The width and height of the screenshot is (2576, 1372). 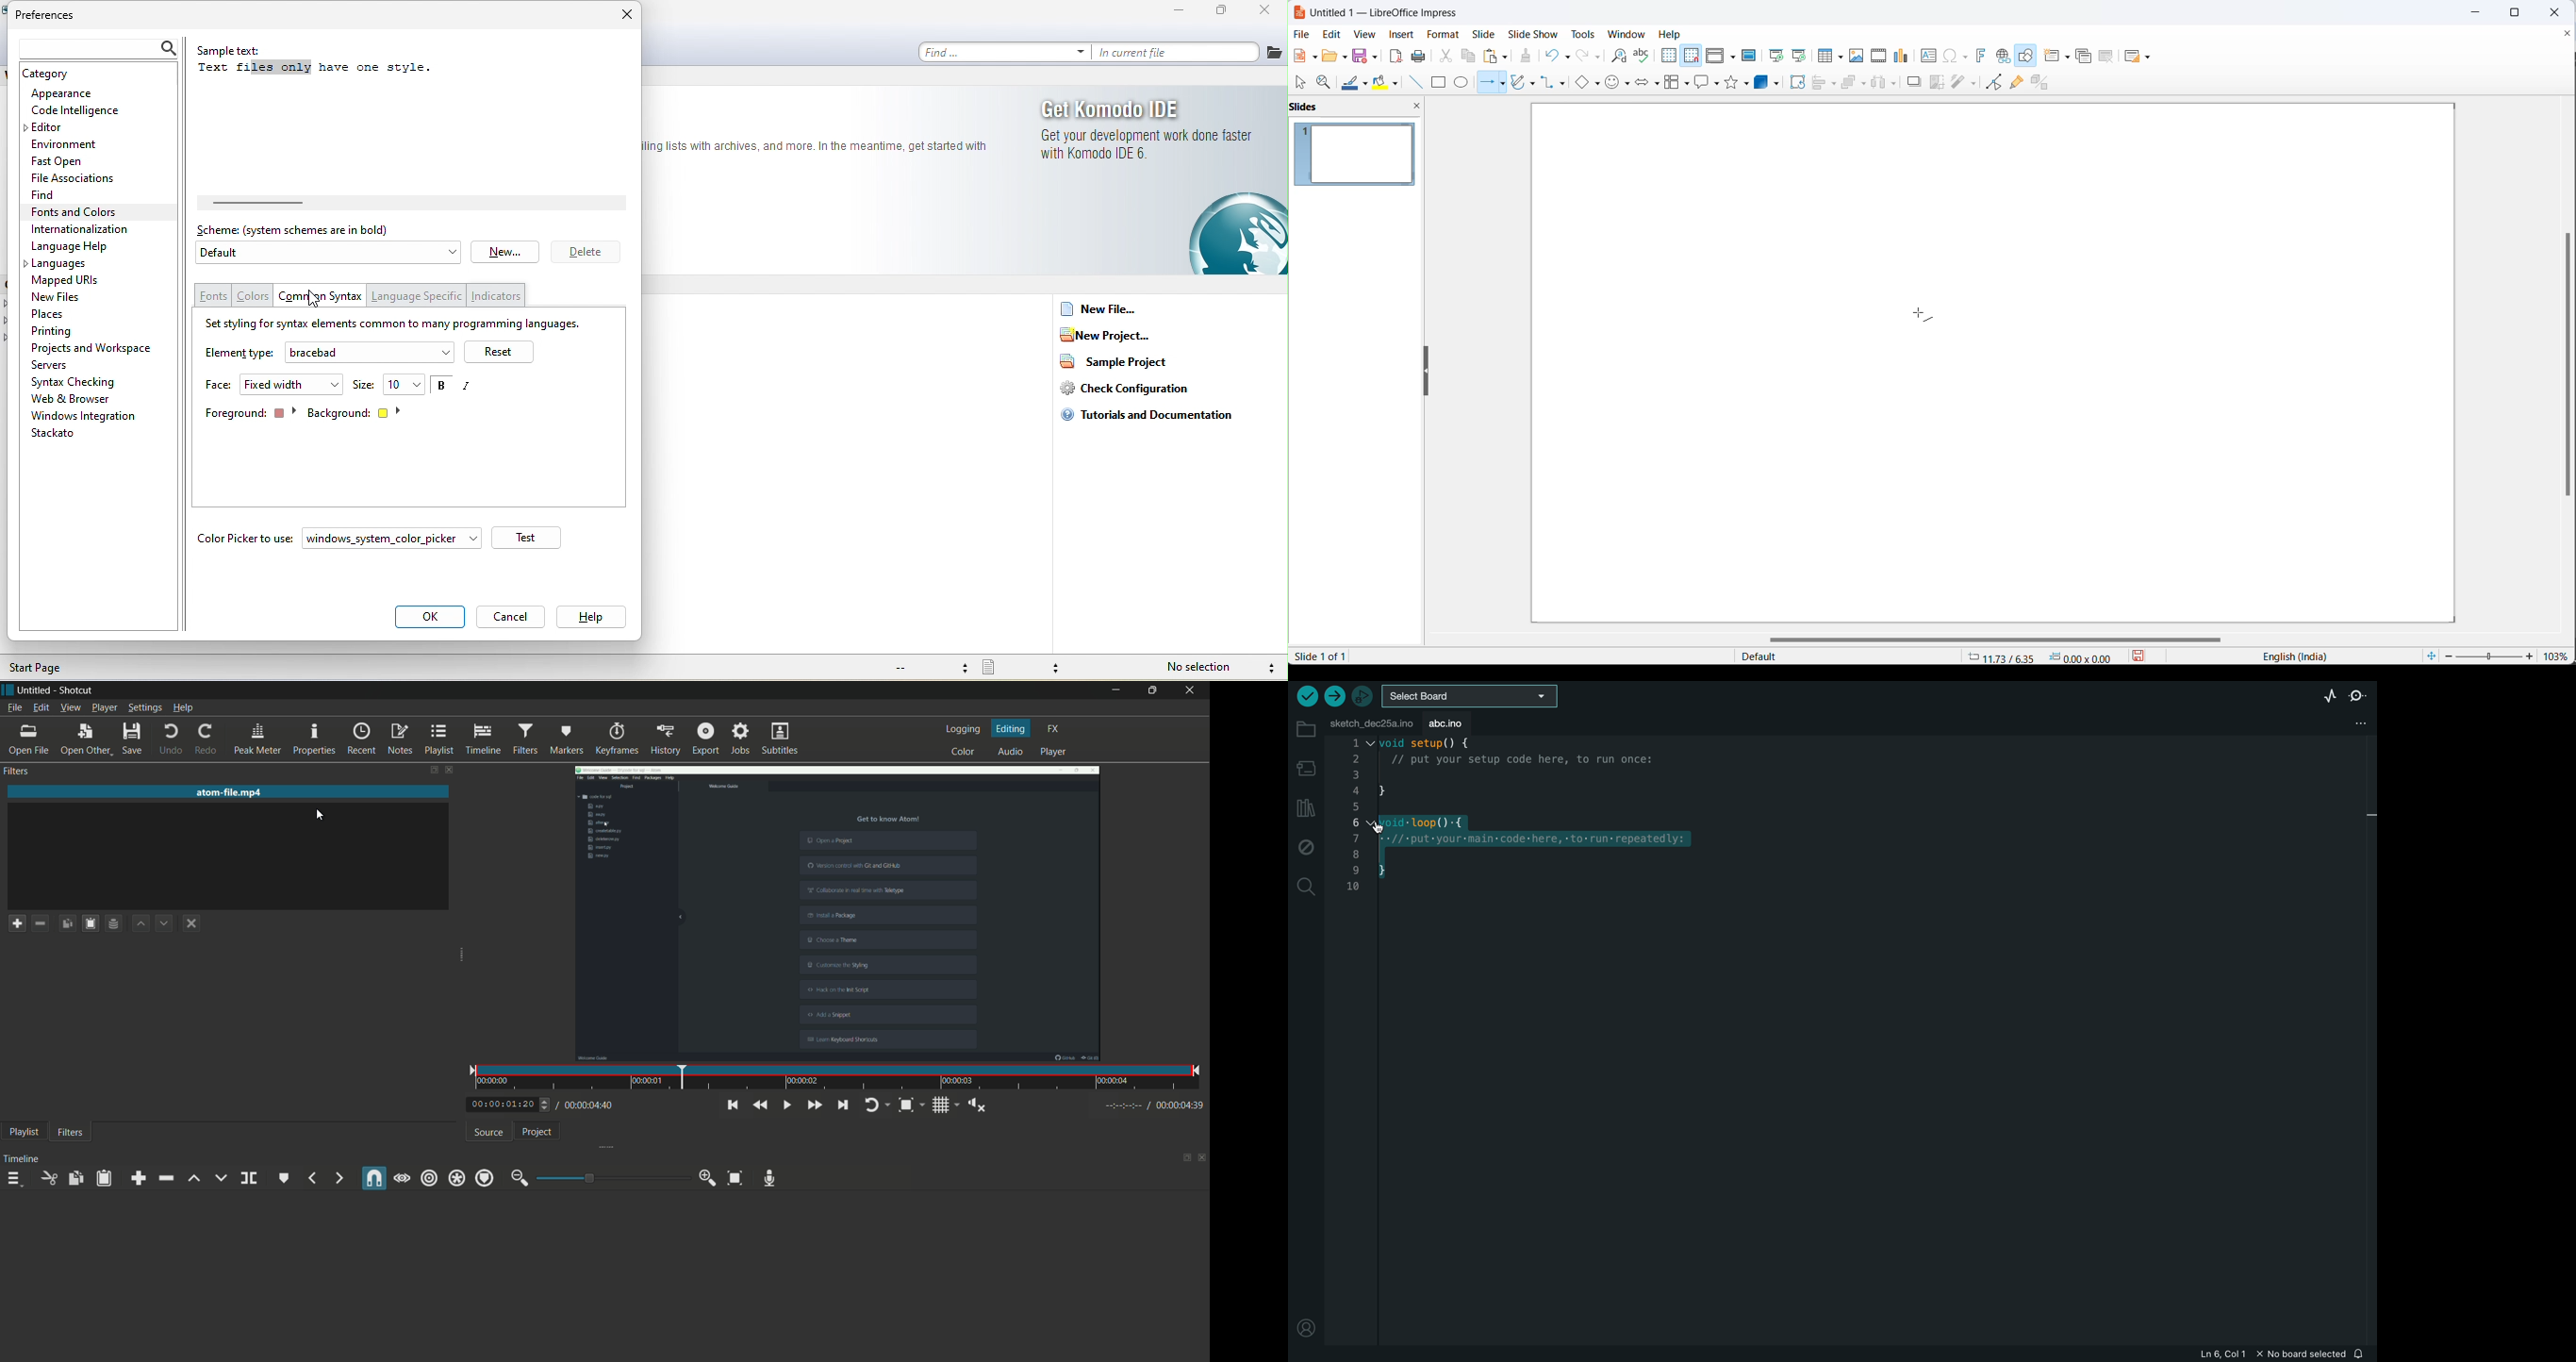 What do you see at coordinates (1990, 82) in the screenshot?
I see `toggle end point edit mode` at bounding box center [1990, 82].